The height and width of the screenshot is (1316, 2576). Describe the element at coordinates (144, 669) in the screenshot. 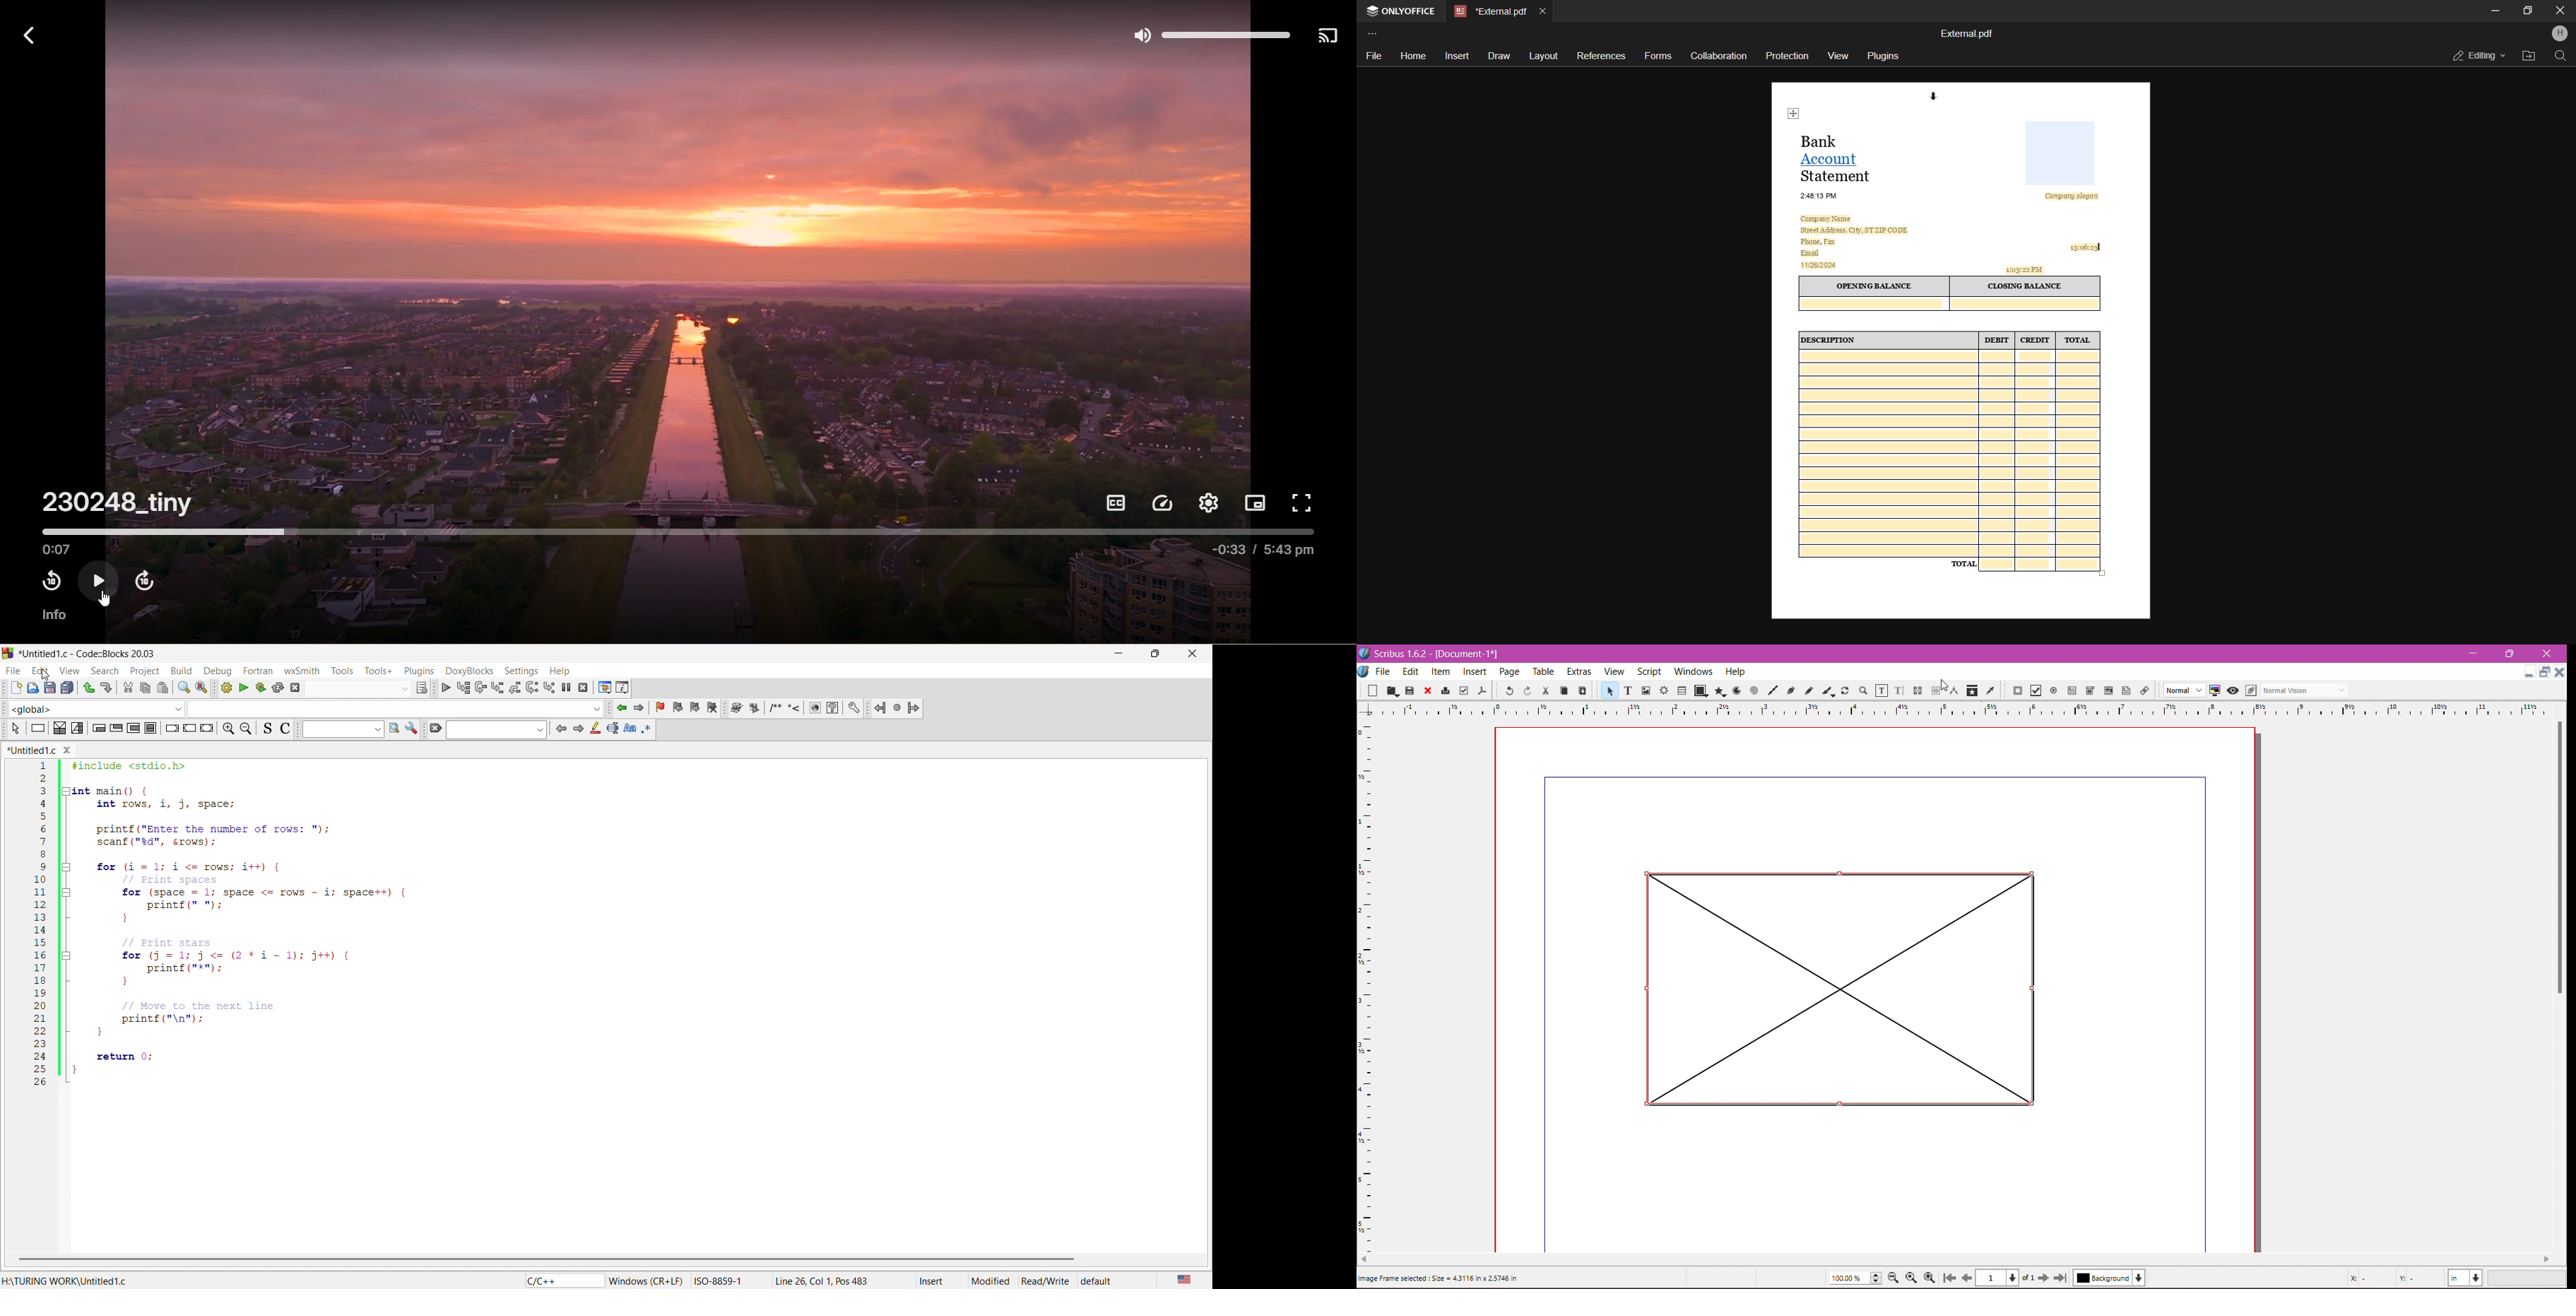

I see `project` at that location.